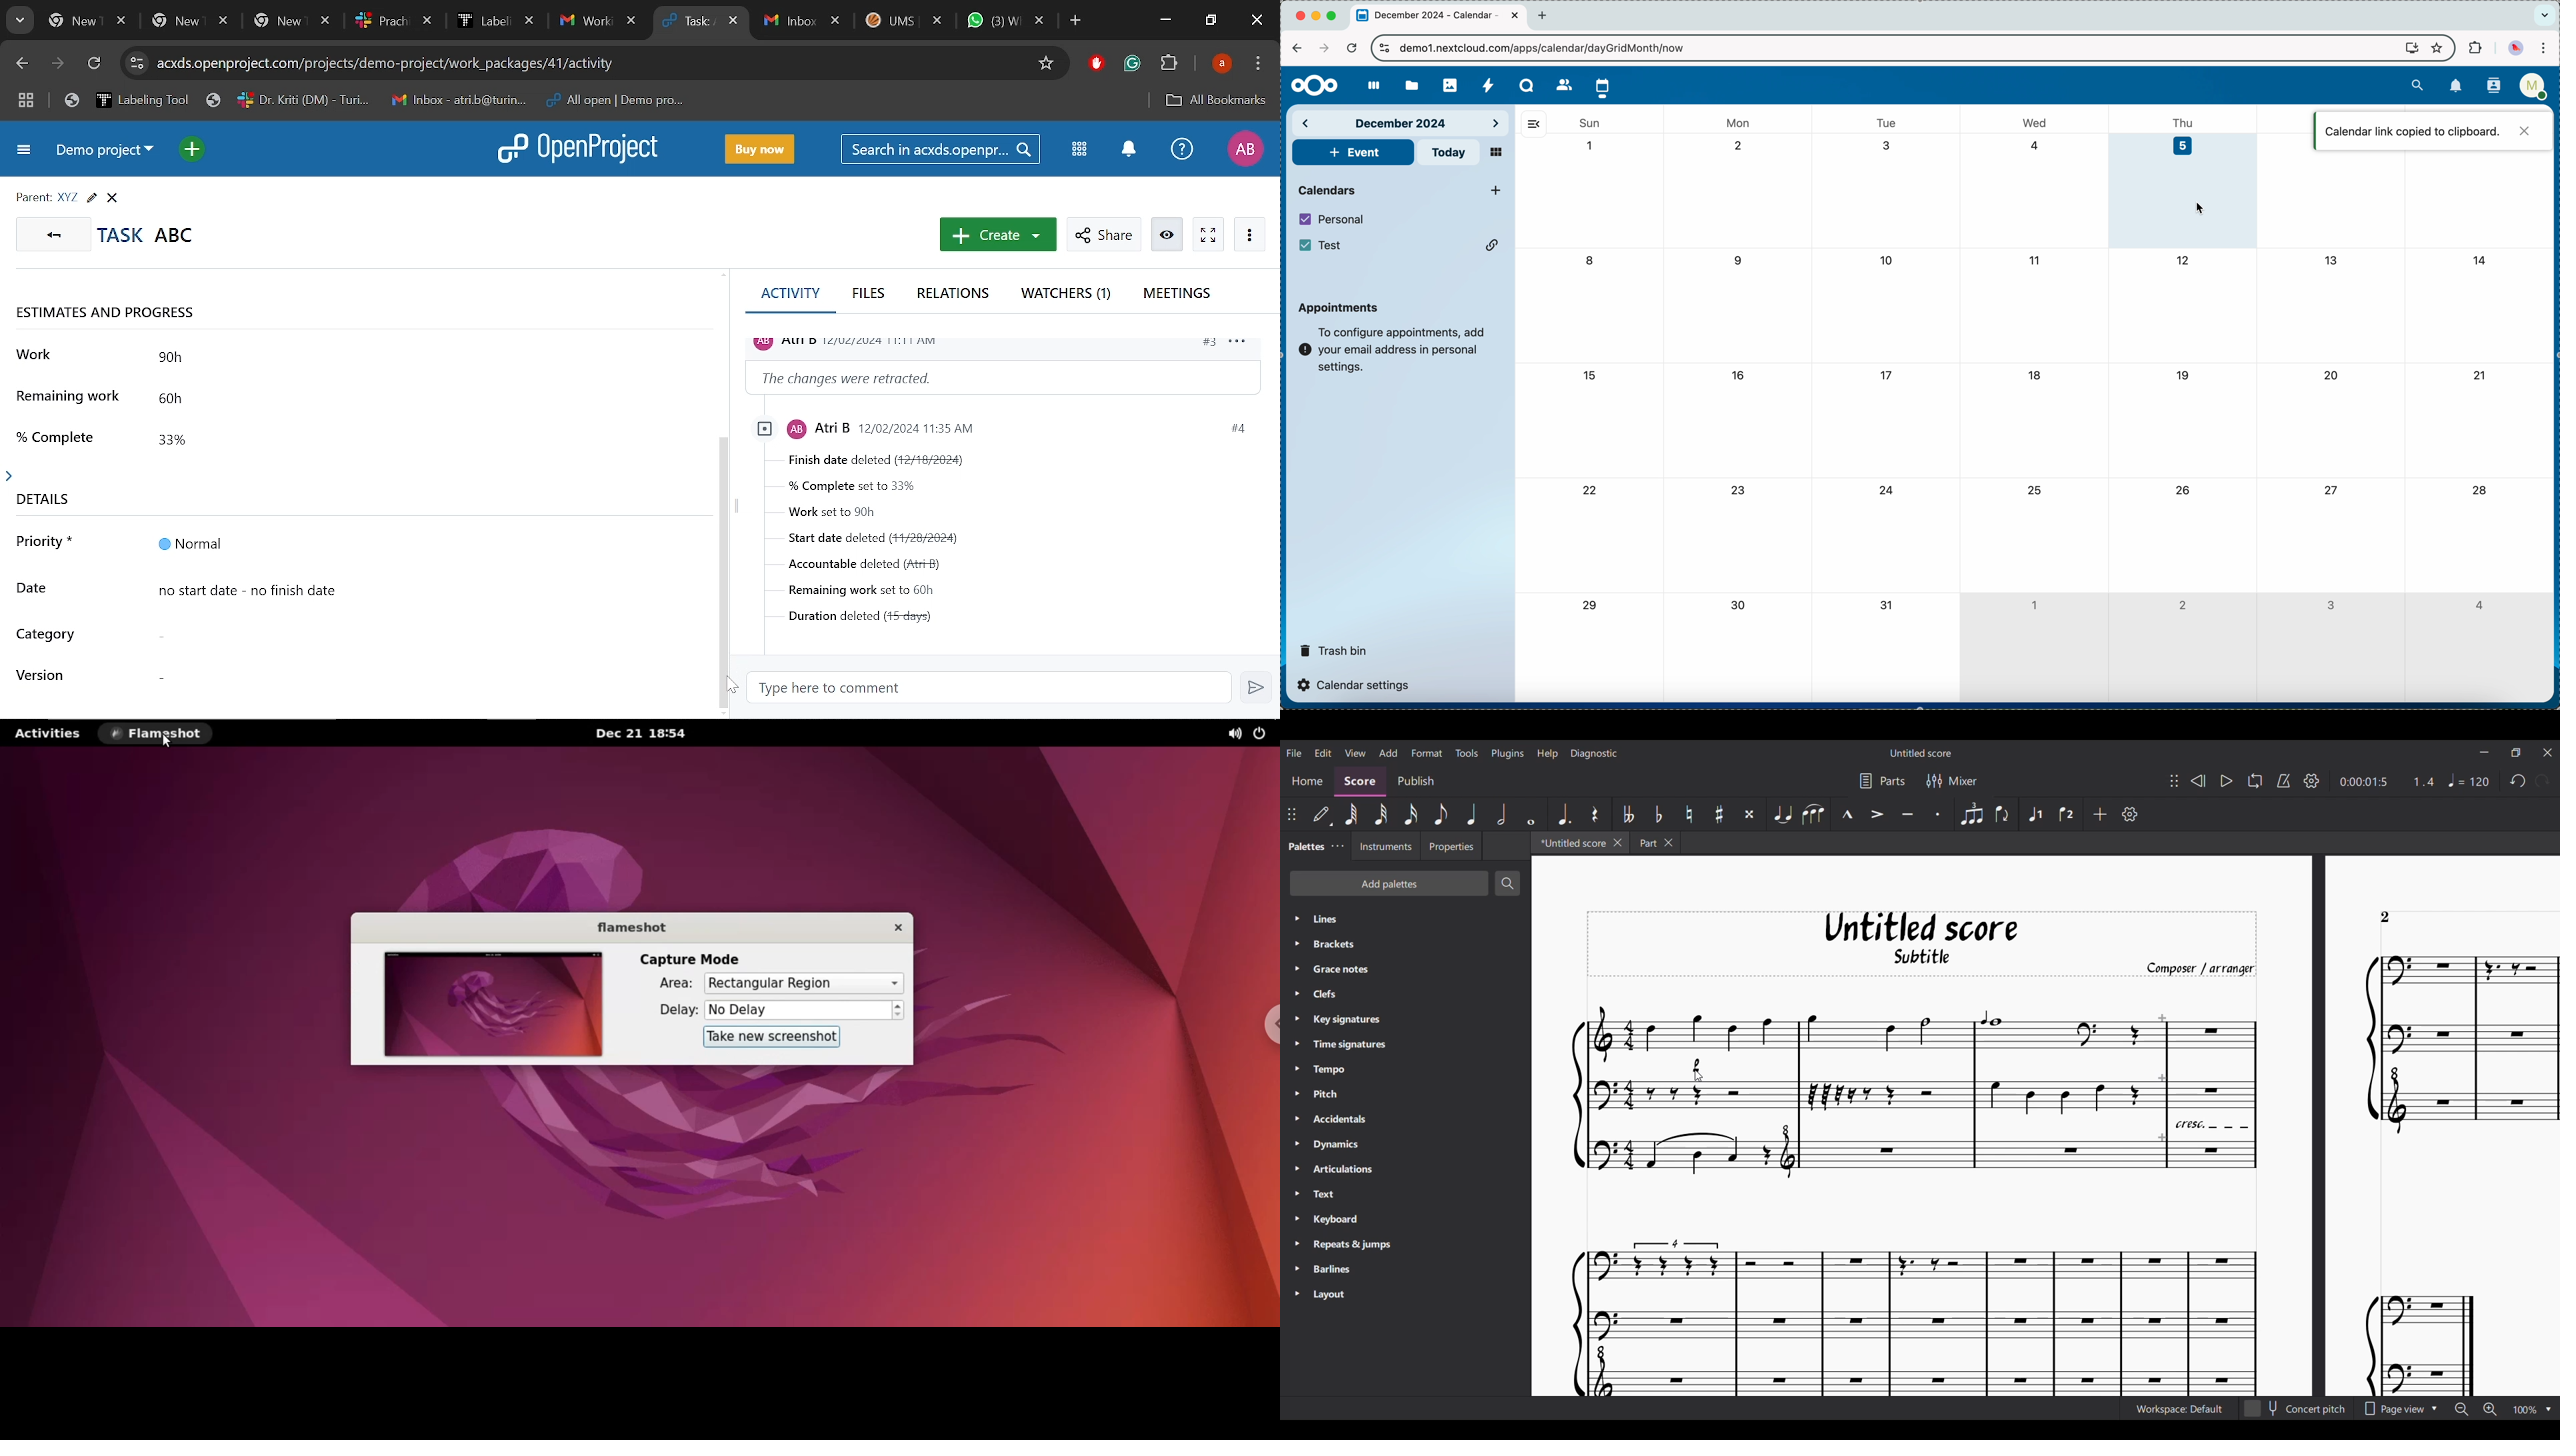 The height and width of the screenshot is (1456, 2576). What do you see at coordinates (1415, 781) in the screenshot?
I see `Publish section` at bounding box center [1415, 781].